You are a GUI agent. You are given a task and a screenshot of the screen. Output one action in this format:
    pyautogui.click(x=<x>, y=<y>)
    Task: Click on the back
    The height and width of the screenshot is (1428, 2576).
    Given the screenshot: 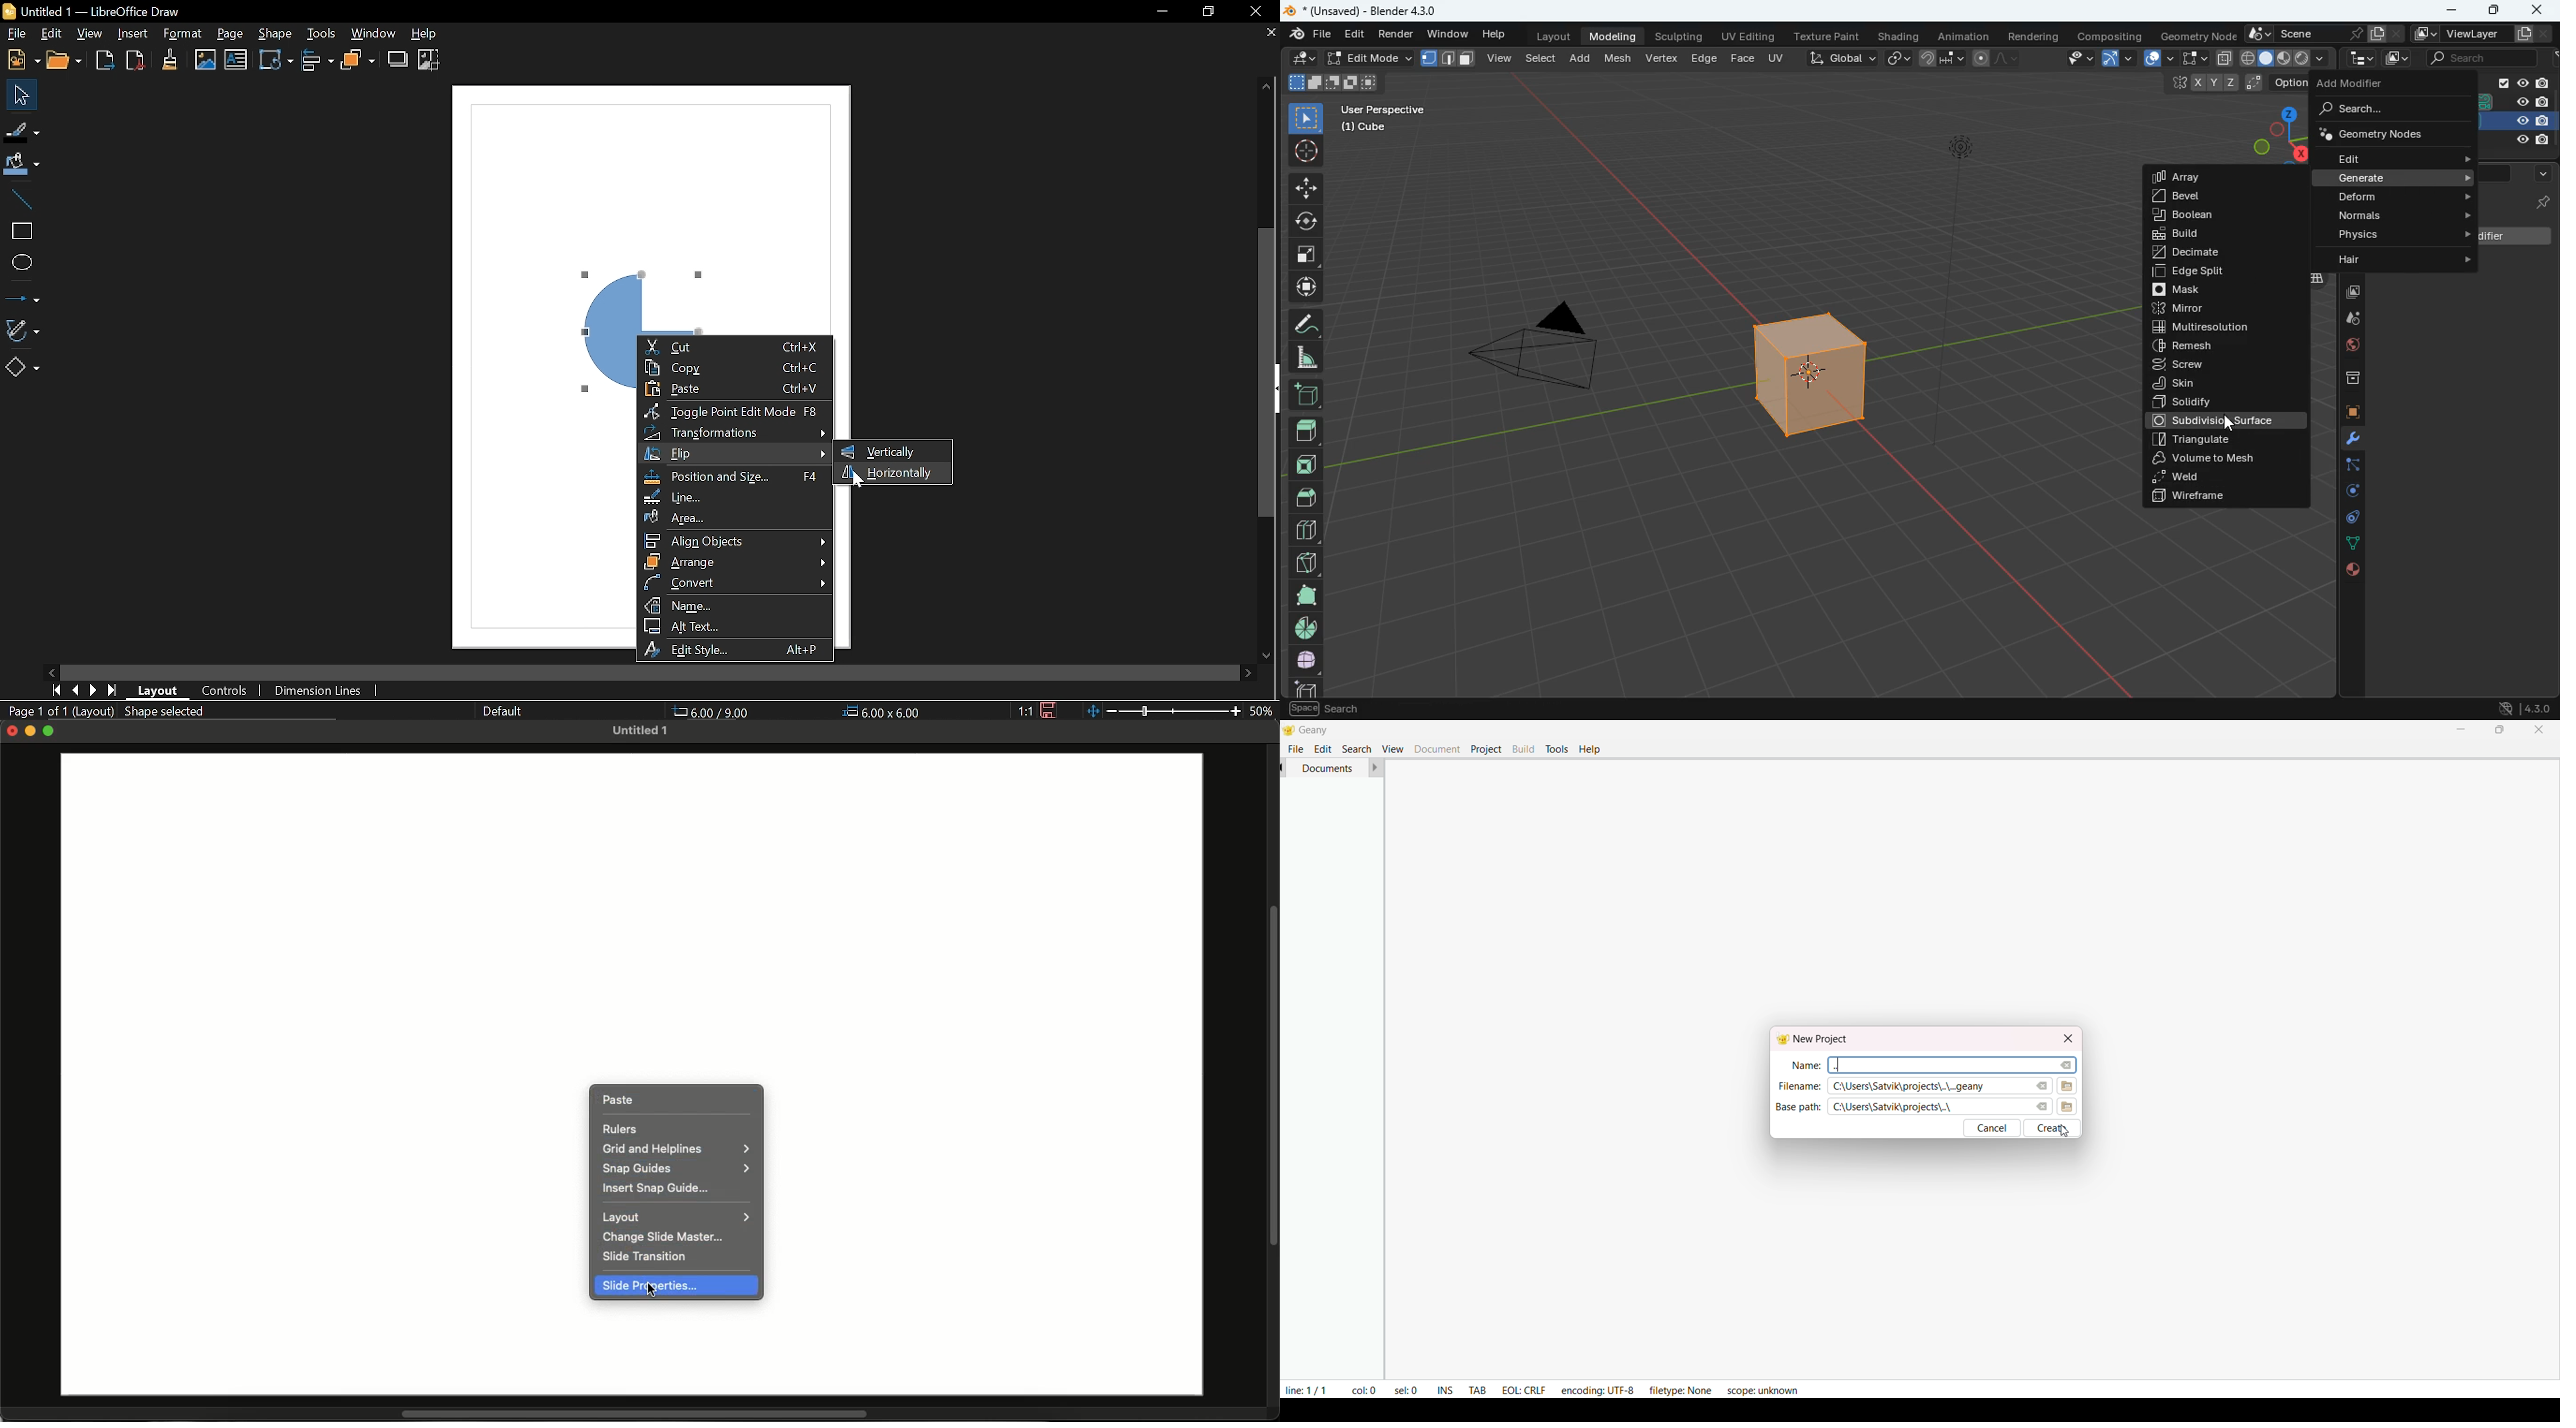 What is the action you would take?
    pyautogui.click(x=1284, y=767)
    